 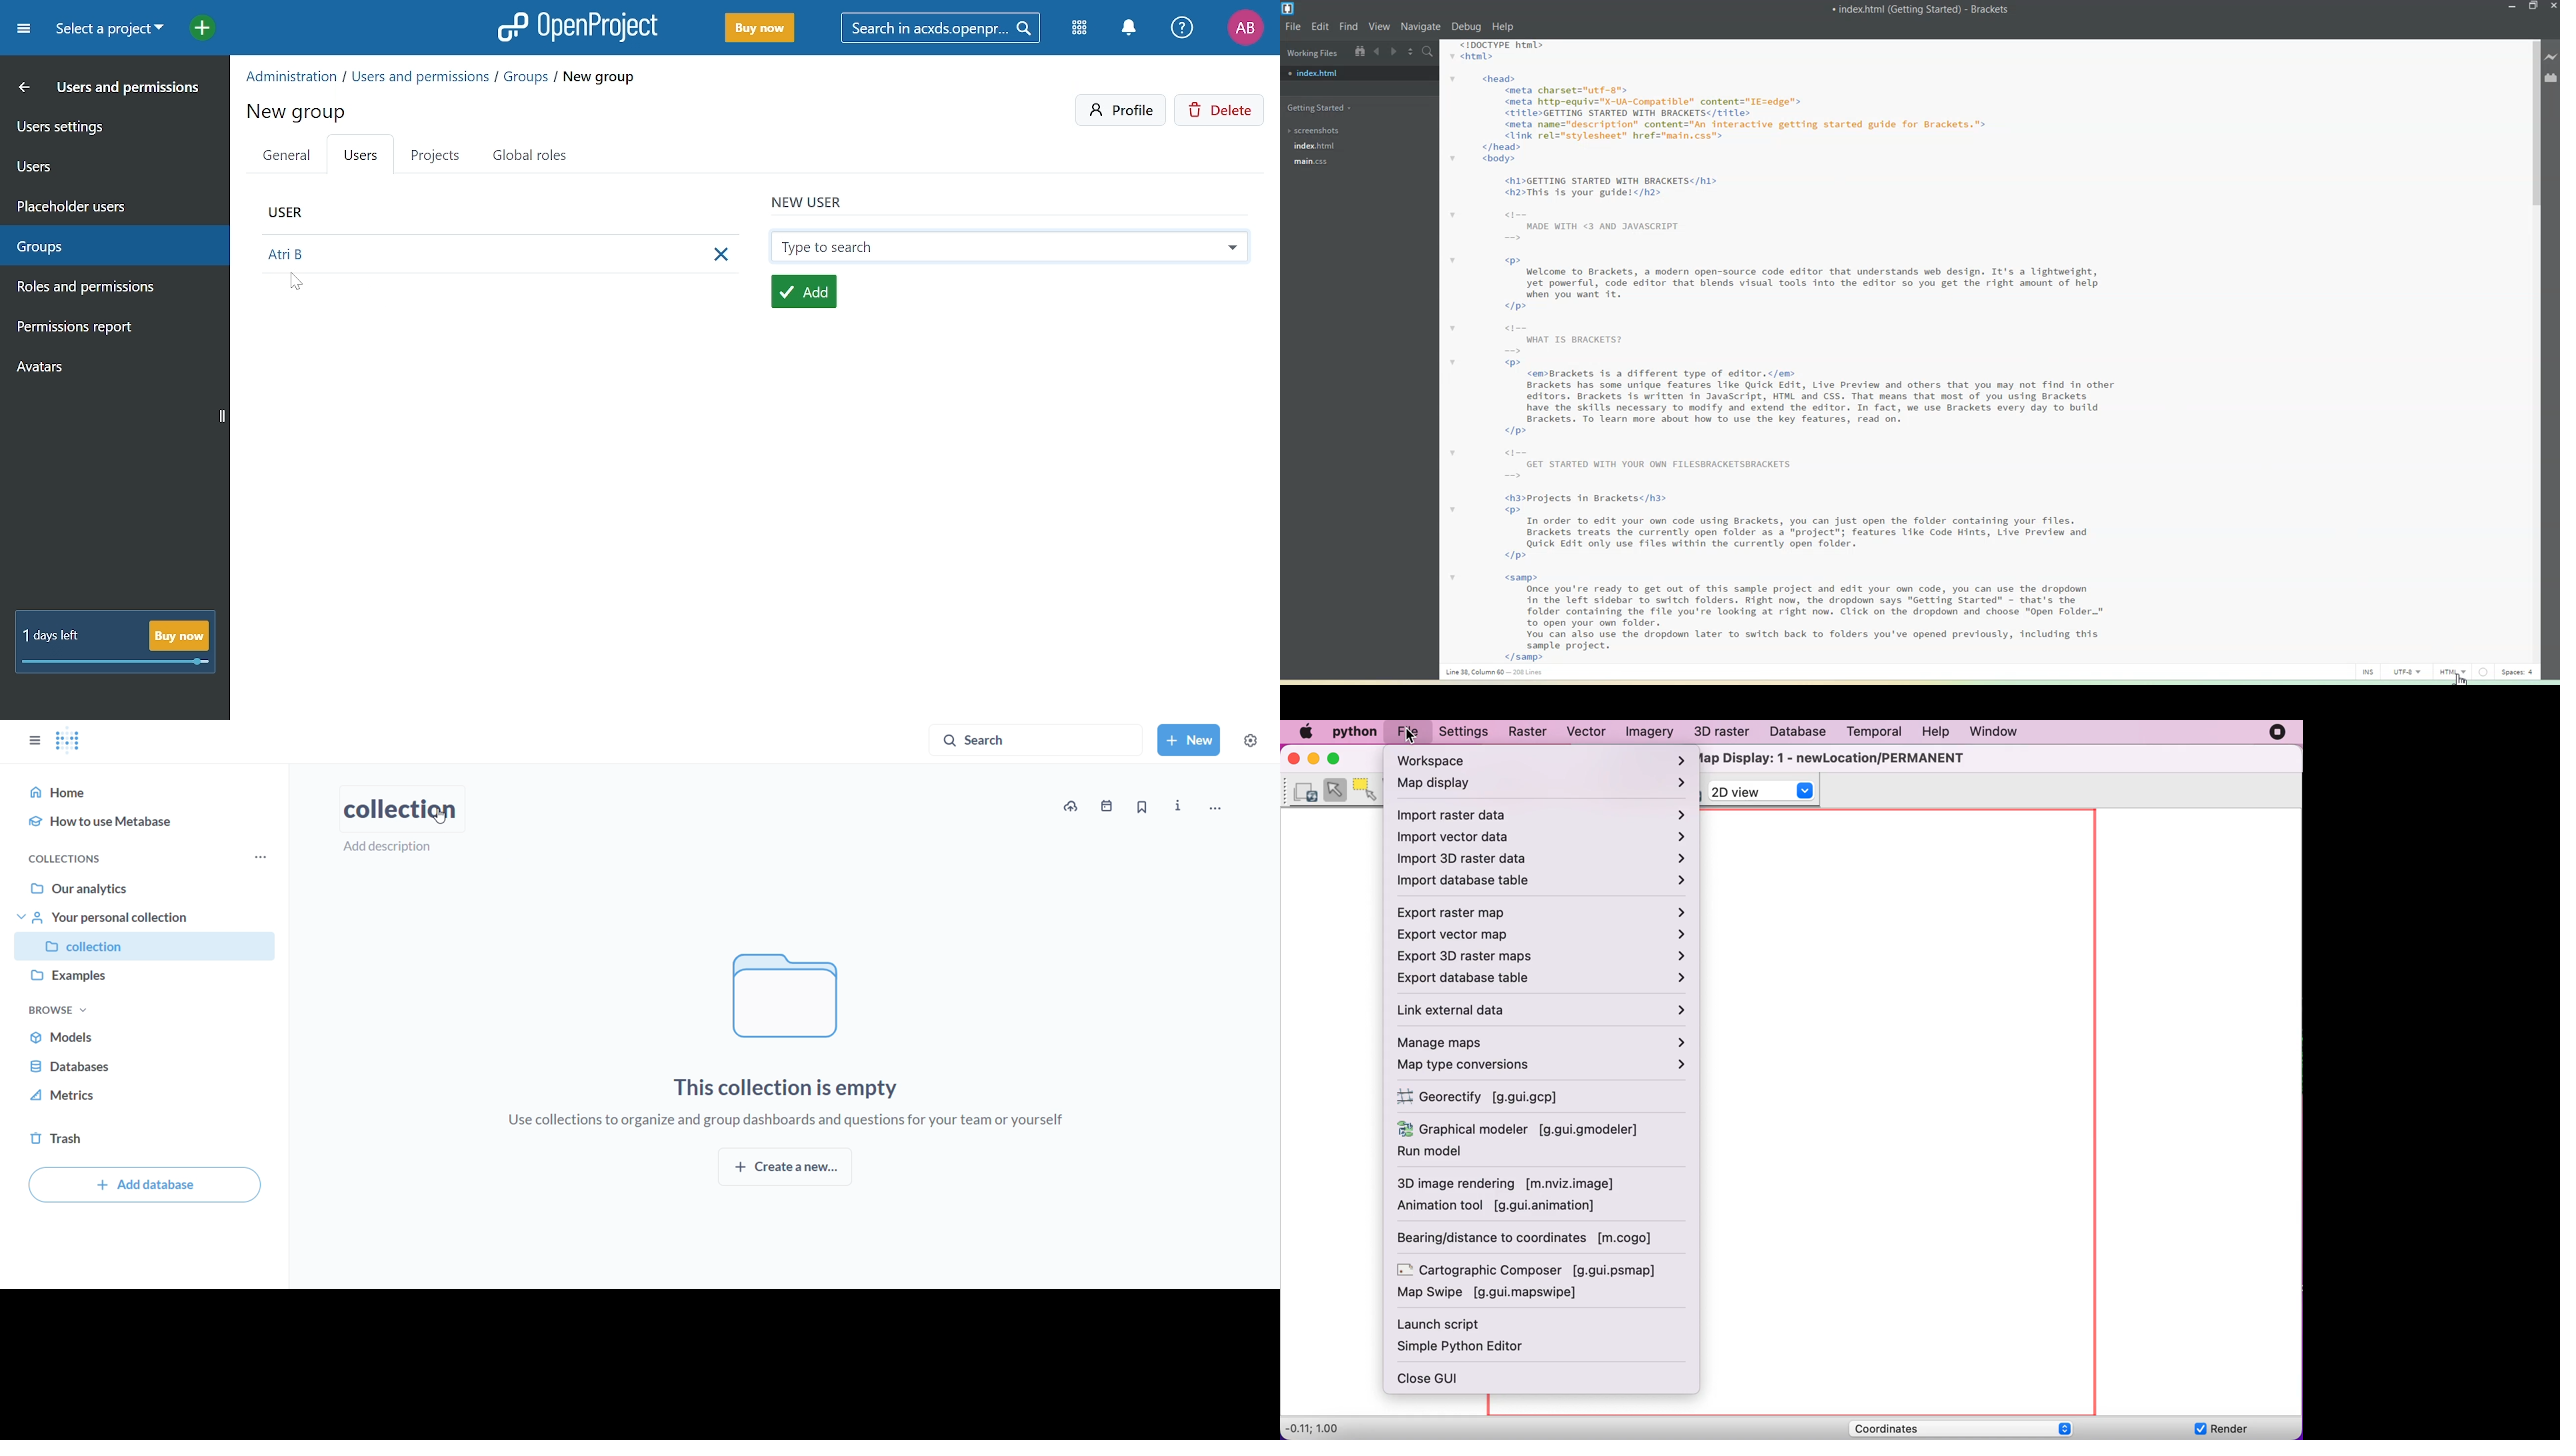 What do you see at coordinates (1359, 73) in the screenshot?
I see `Index.html` at bounding box center [1359, 73].